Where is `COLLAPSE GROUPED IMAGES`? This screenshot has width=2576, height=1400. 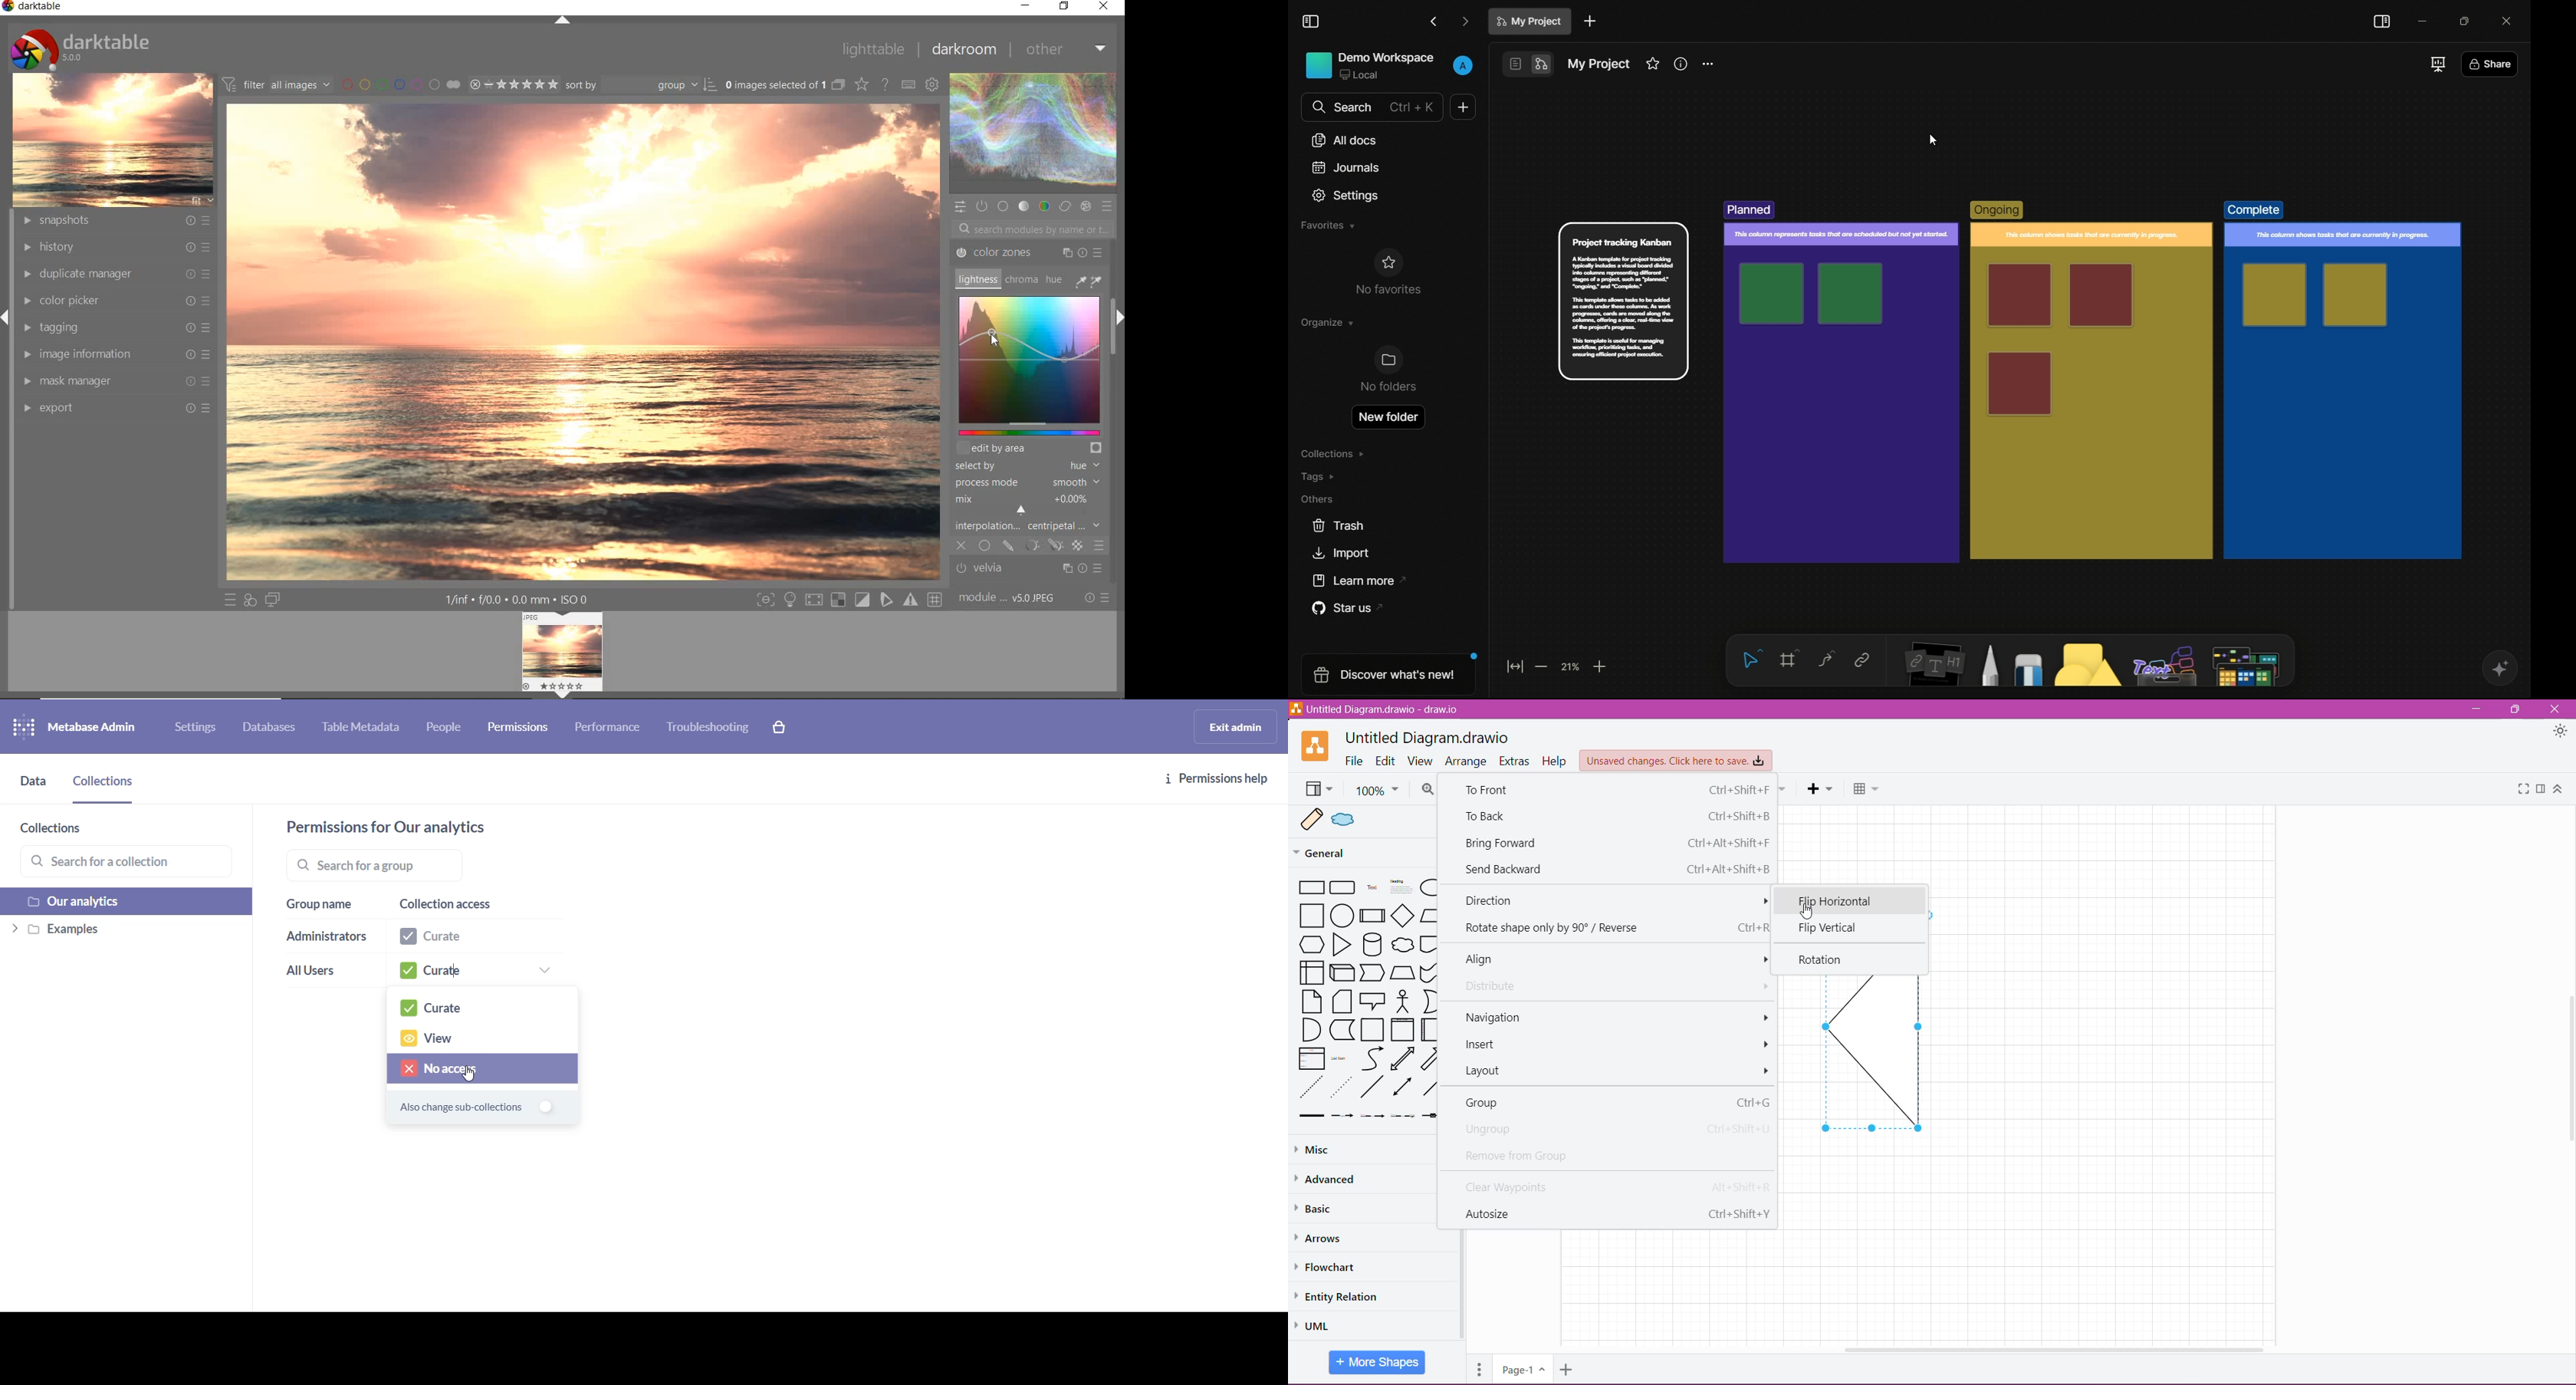
COLLAPSE GROUPED IMAGES is located at coordinates (838, 84).